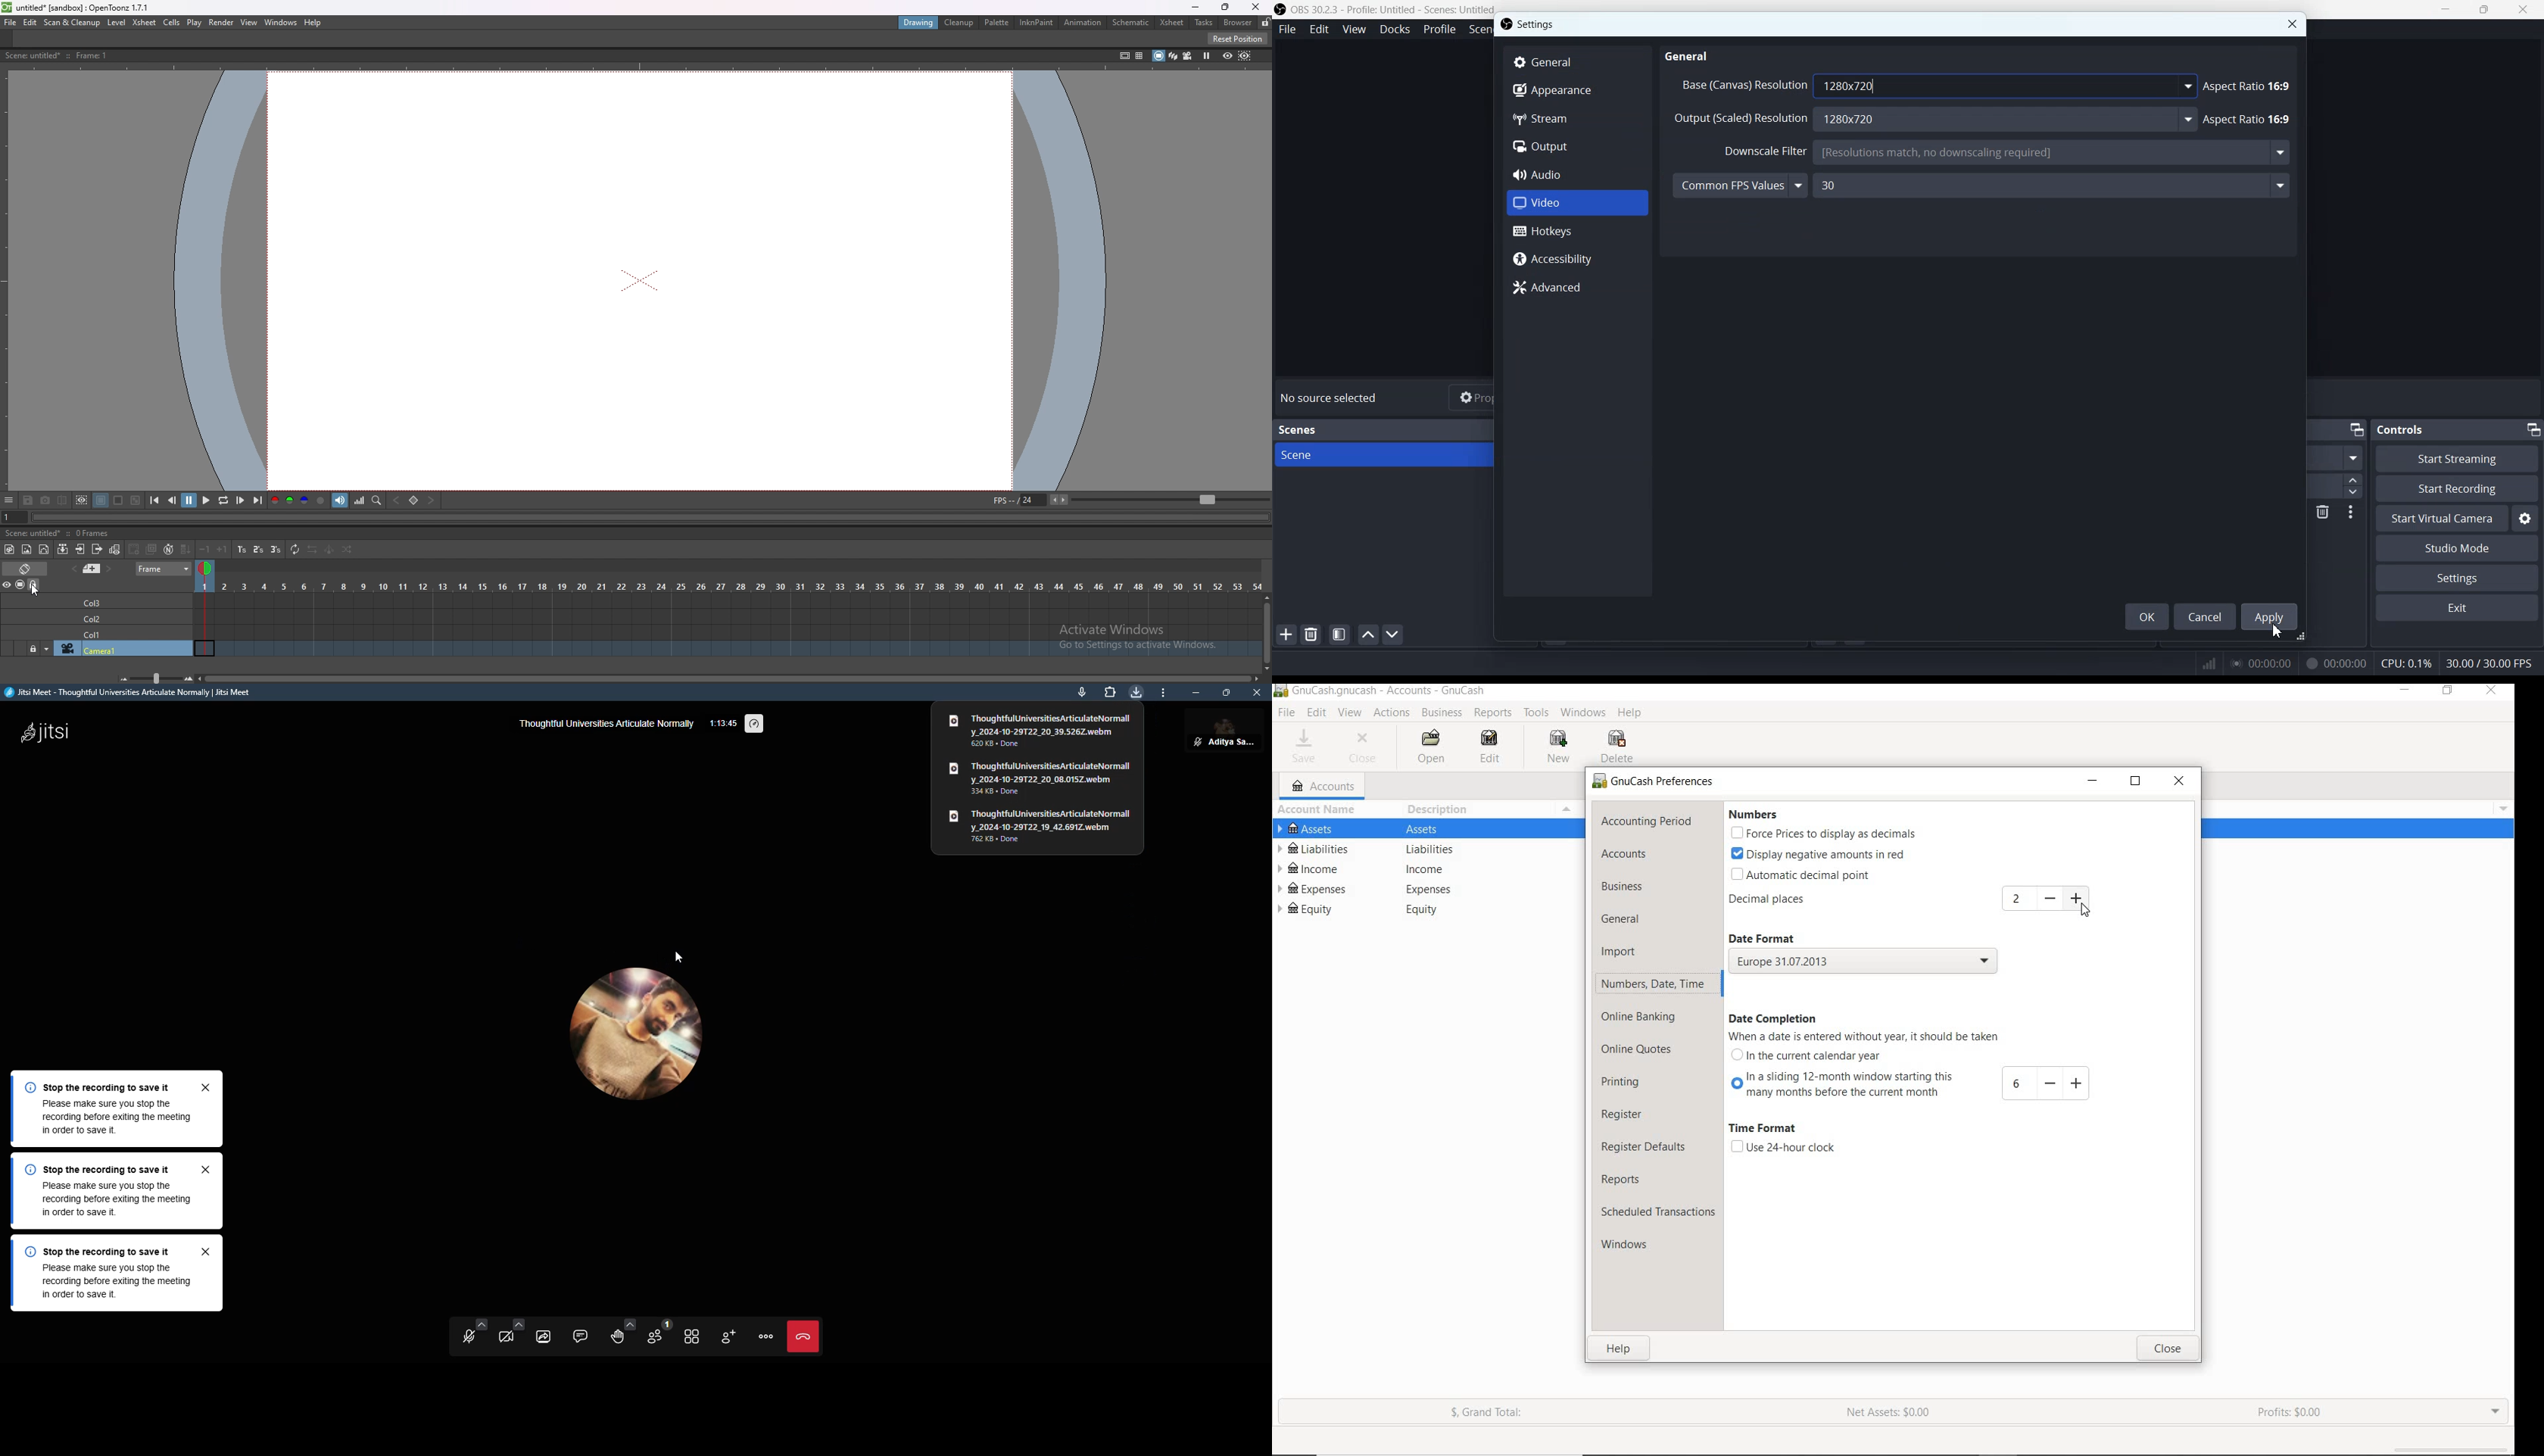 Image resolution: width=2548 pixels, height=1456 pixels. I want to click on Downscale Filter Bicubic (Sharpened scaling, 16 samples), so click(1997, 154).